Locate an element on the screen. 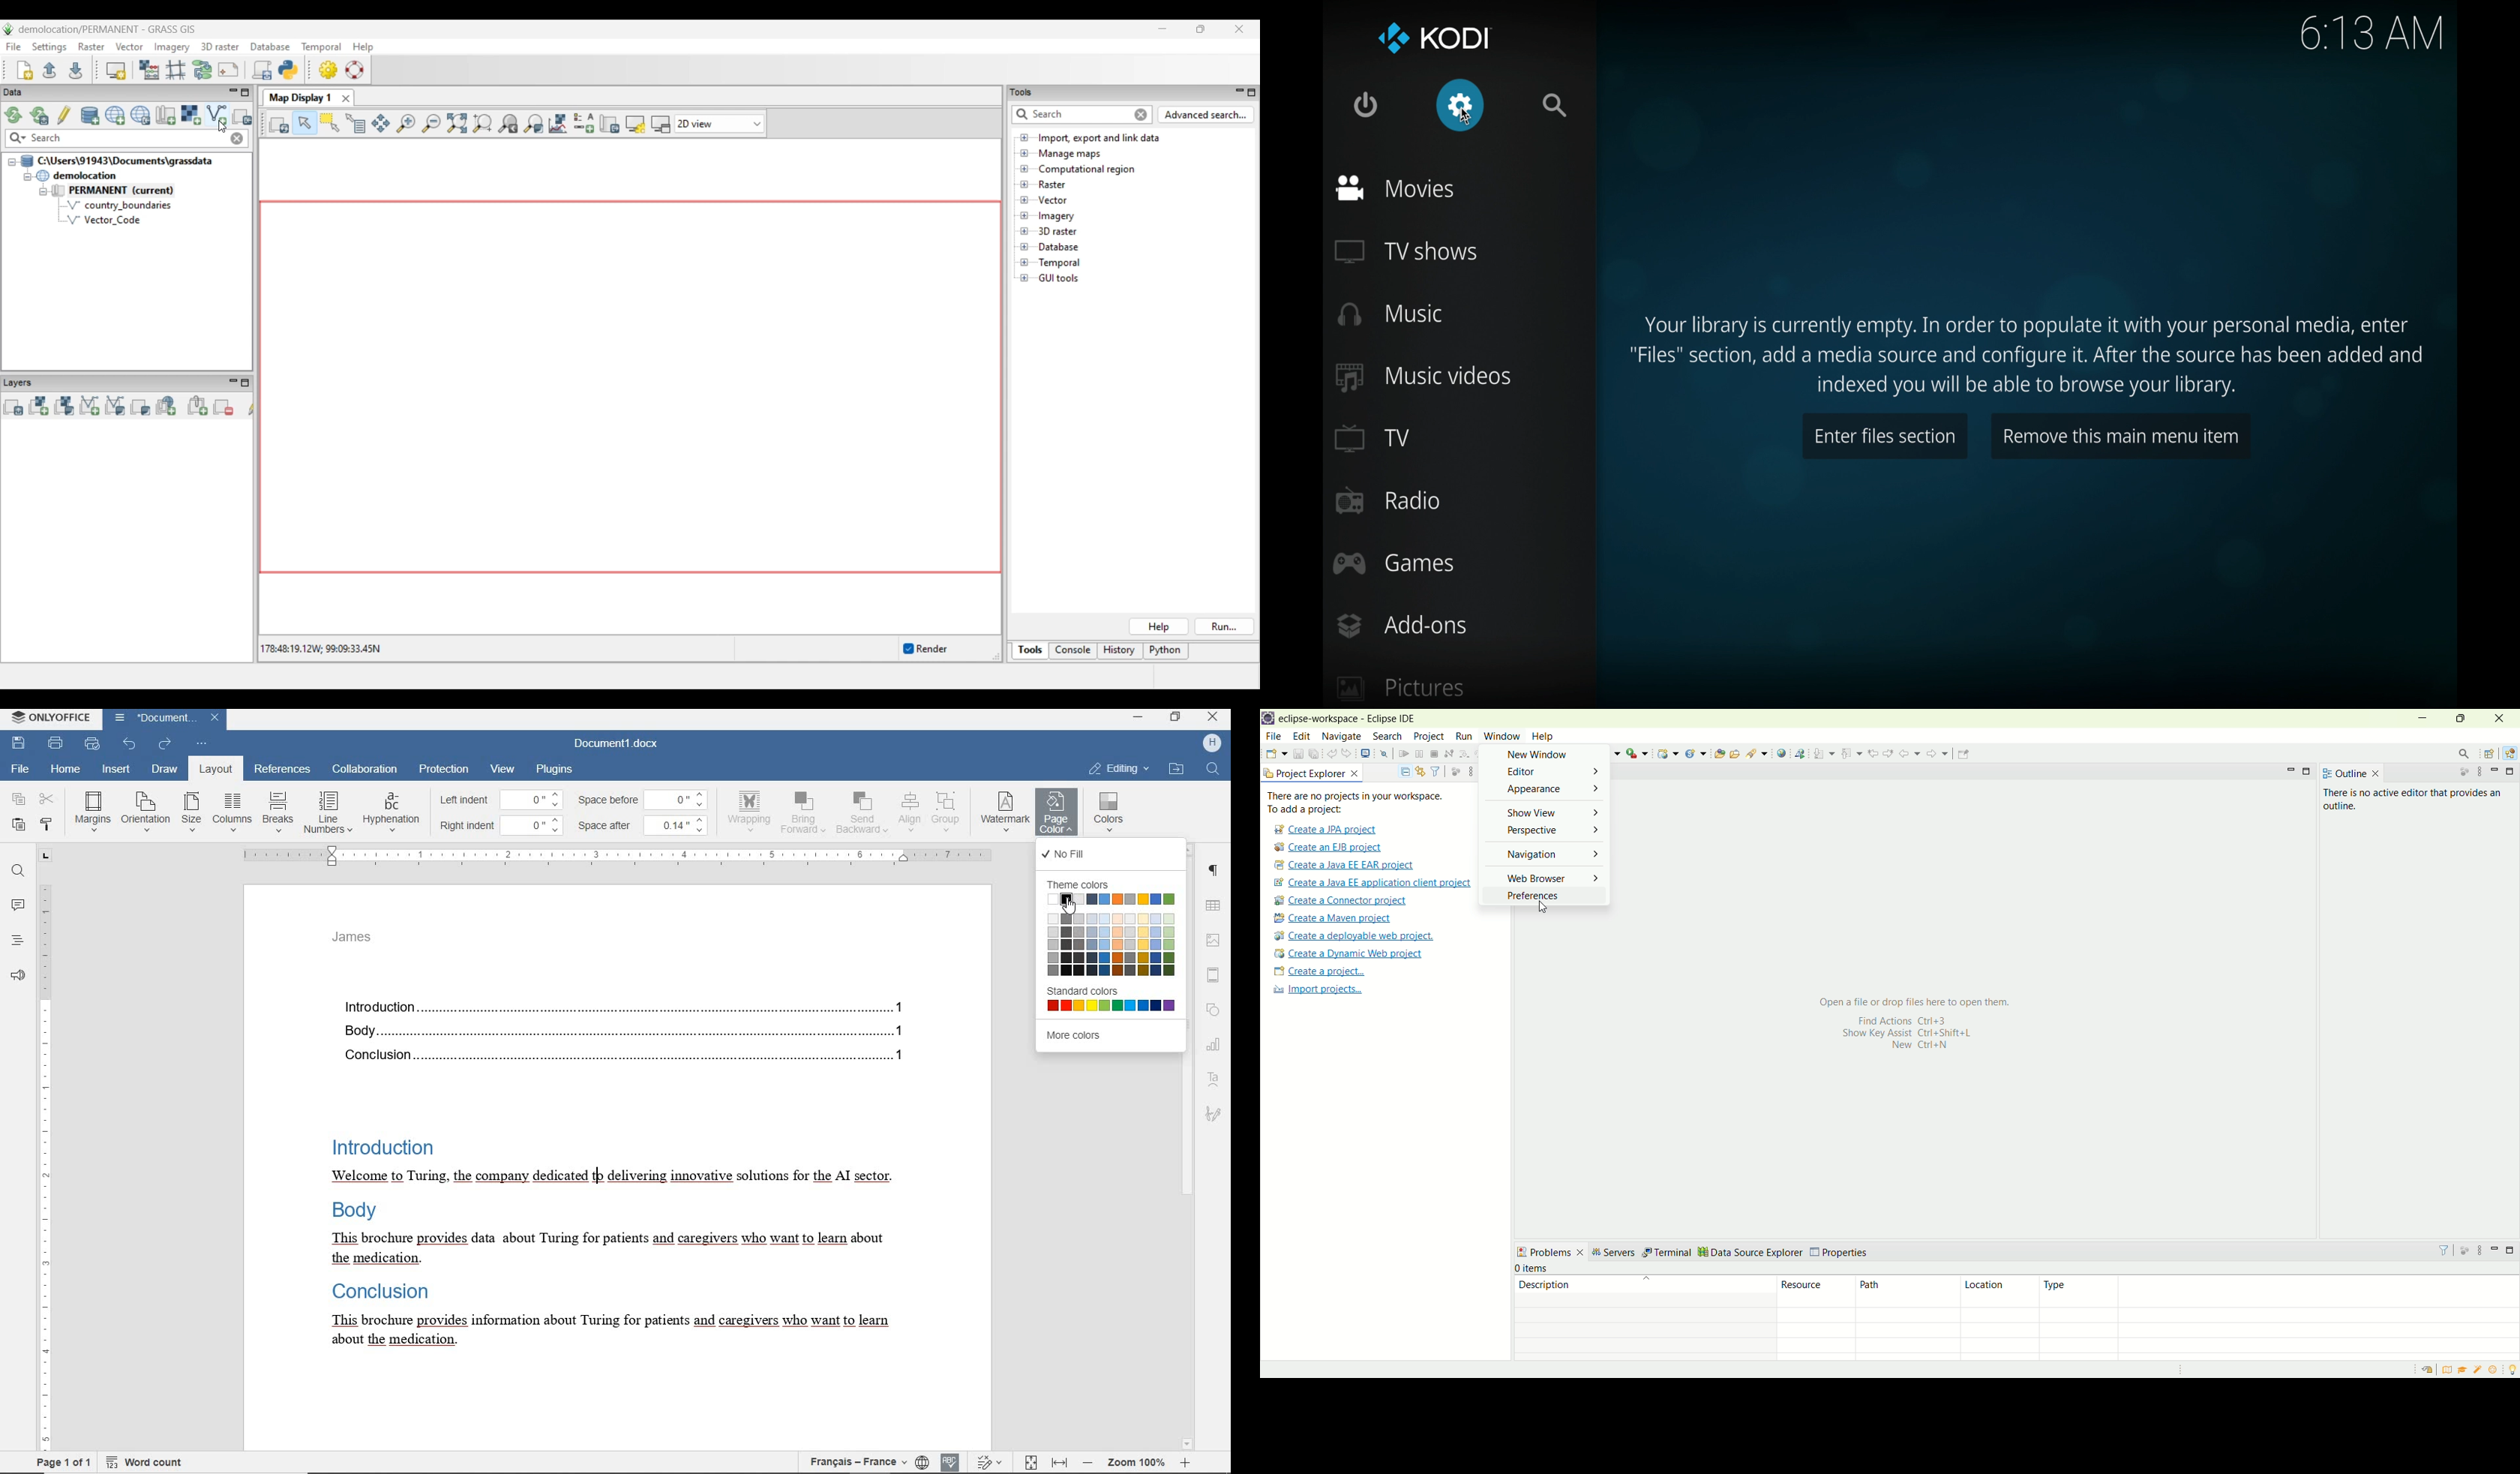  open a terminal is located at coordinates (1364, 754).